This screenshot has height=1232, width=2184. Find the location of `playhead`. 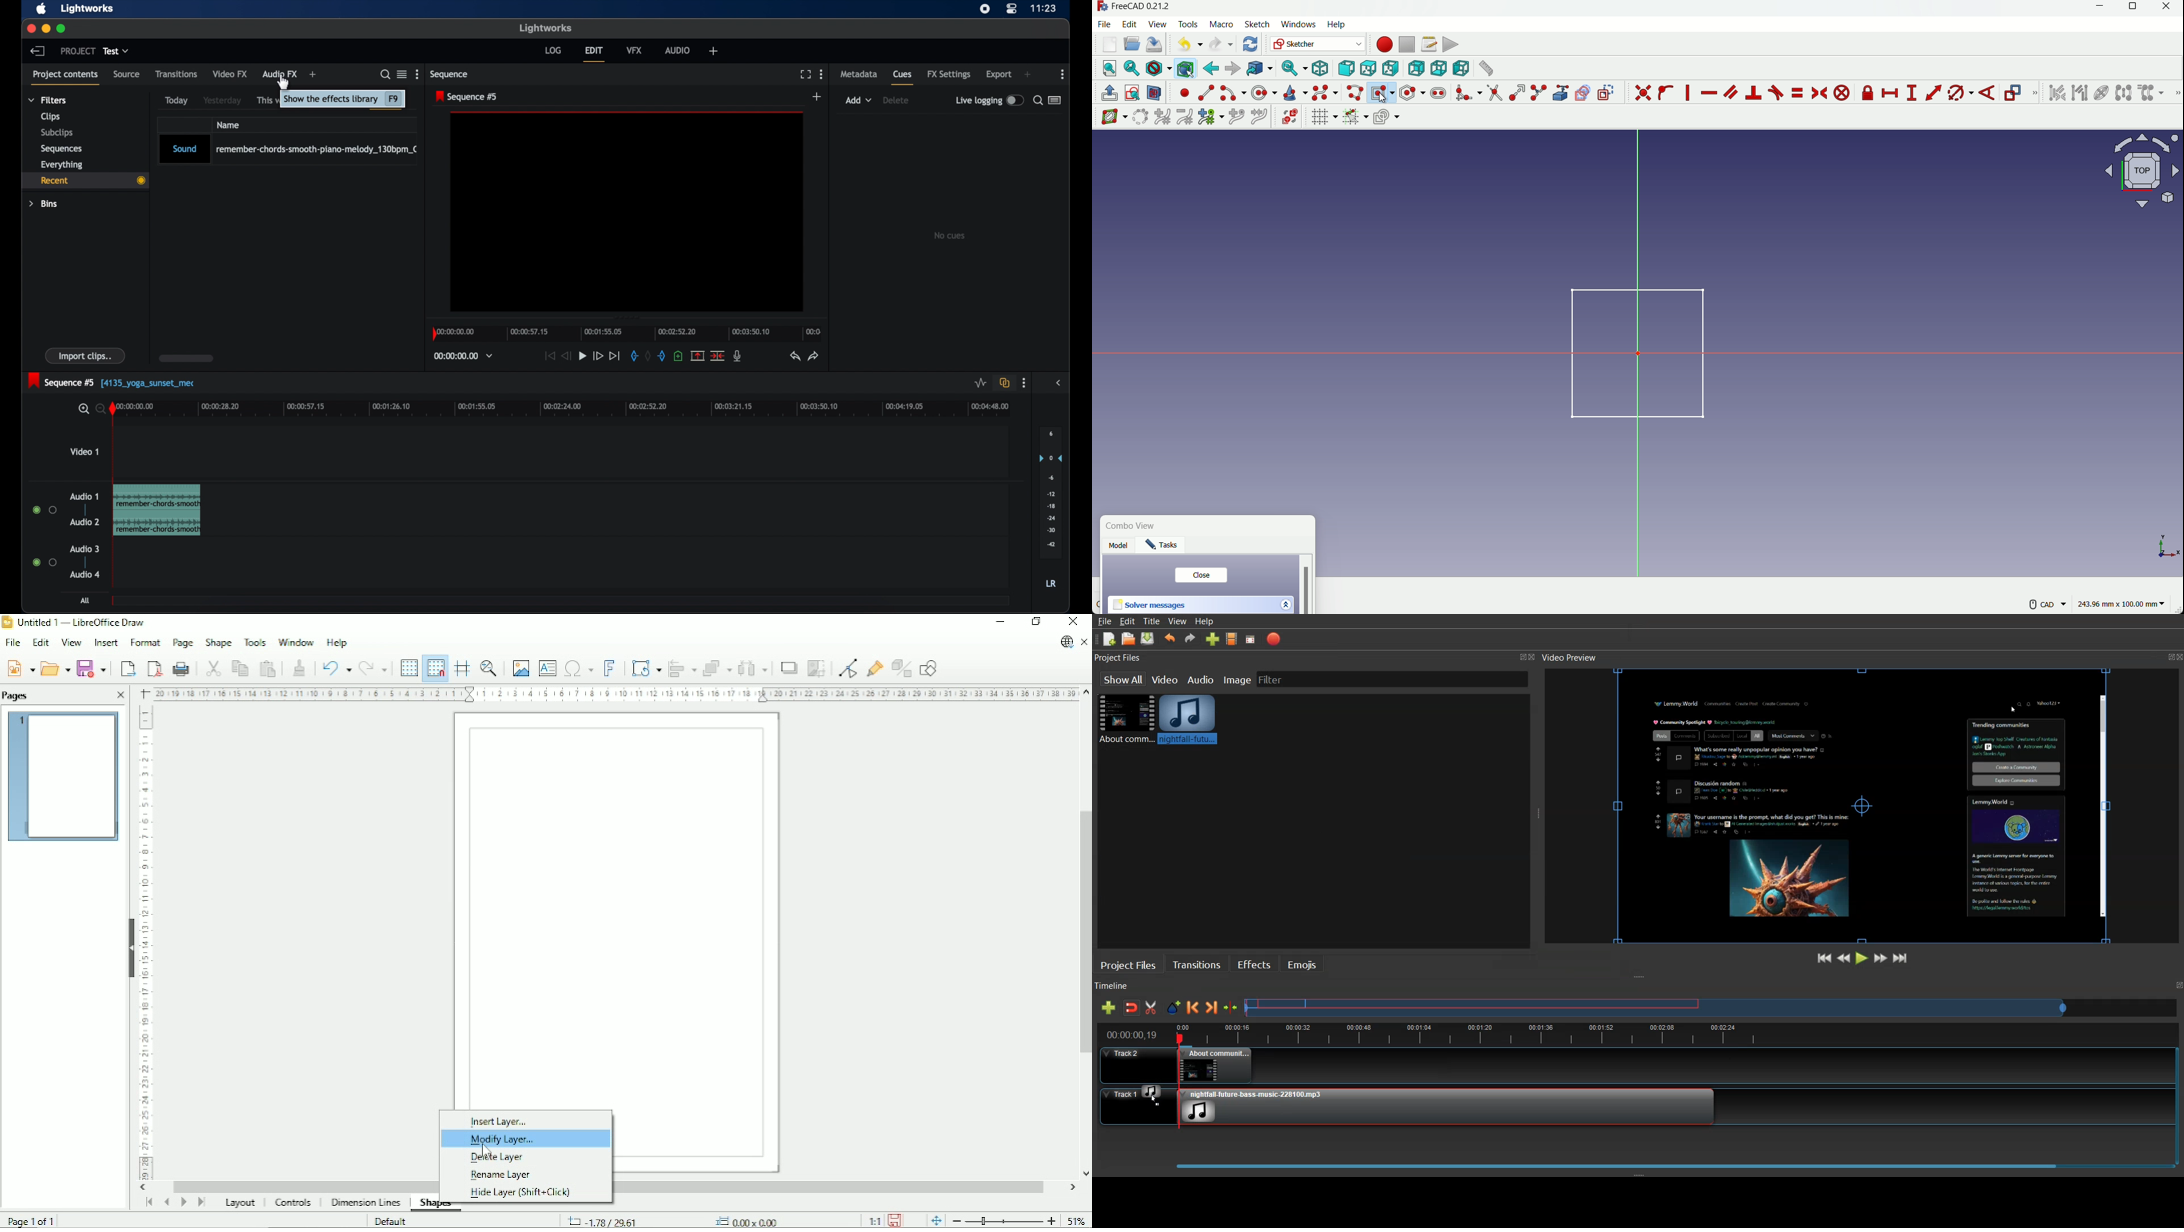

playhead is located at coordinates (113, 408).